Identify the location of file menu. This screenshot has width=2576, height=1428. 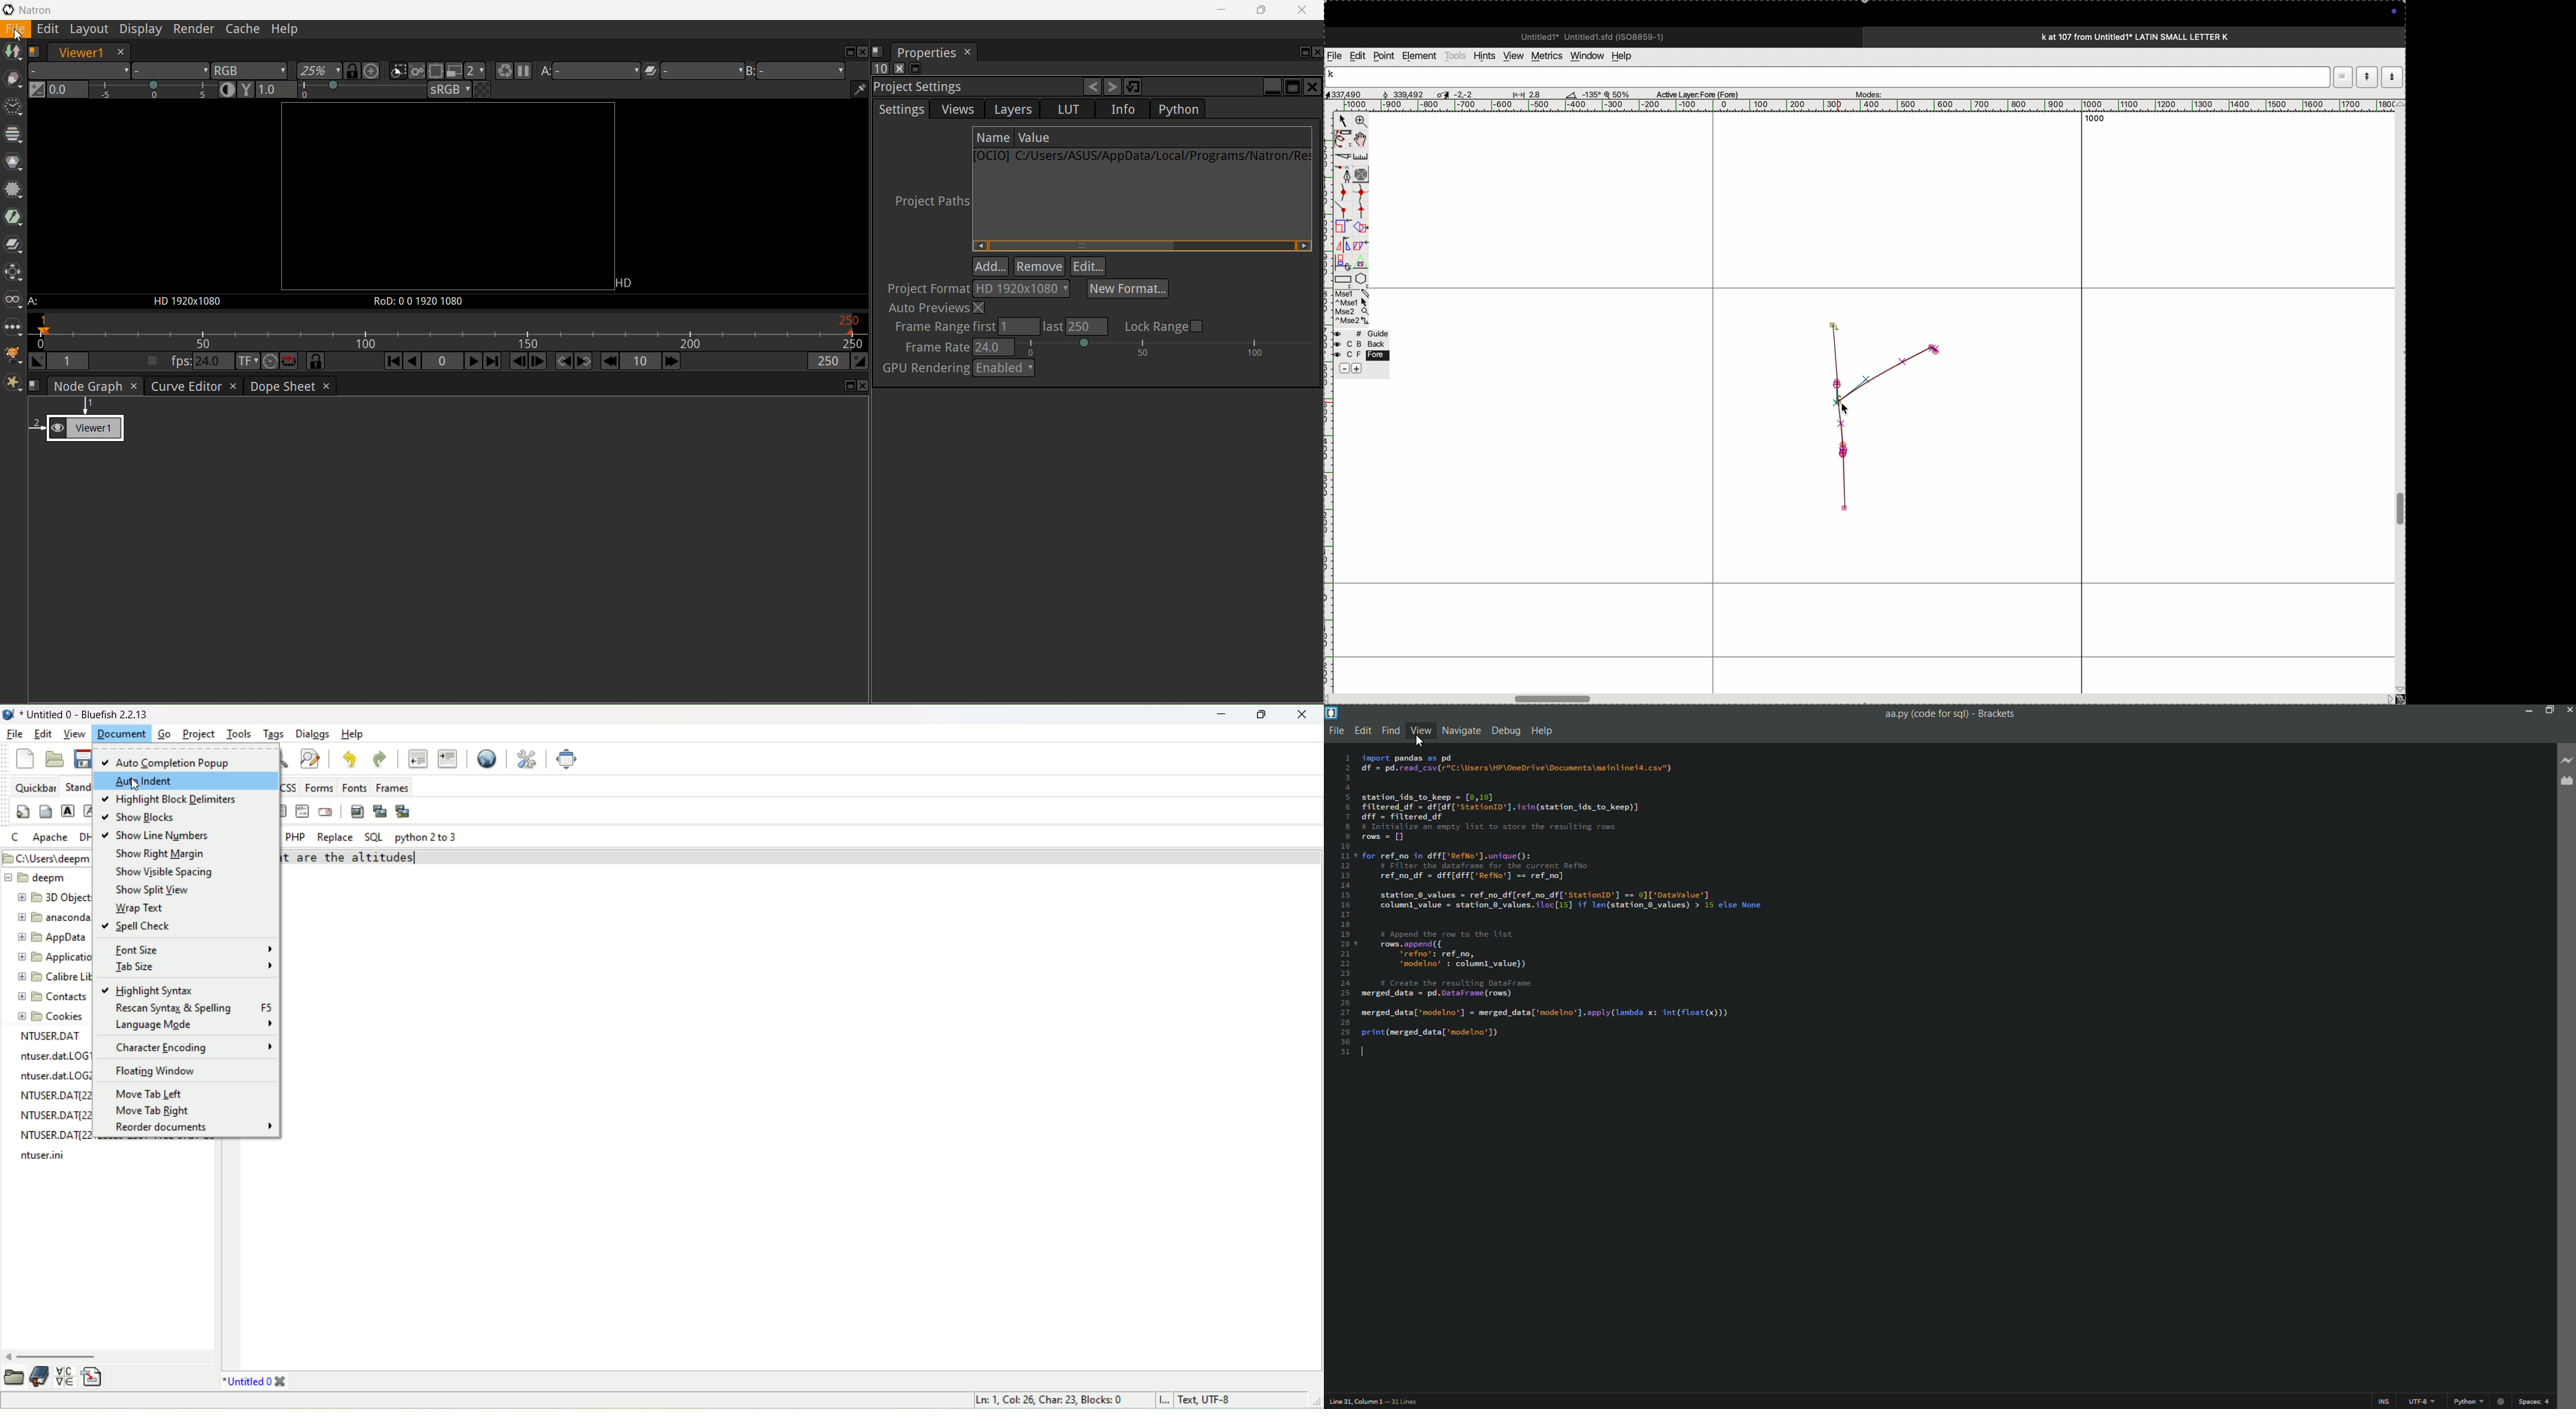
(1336, 731).